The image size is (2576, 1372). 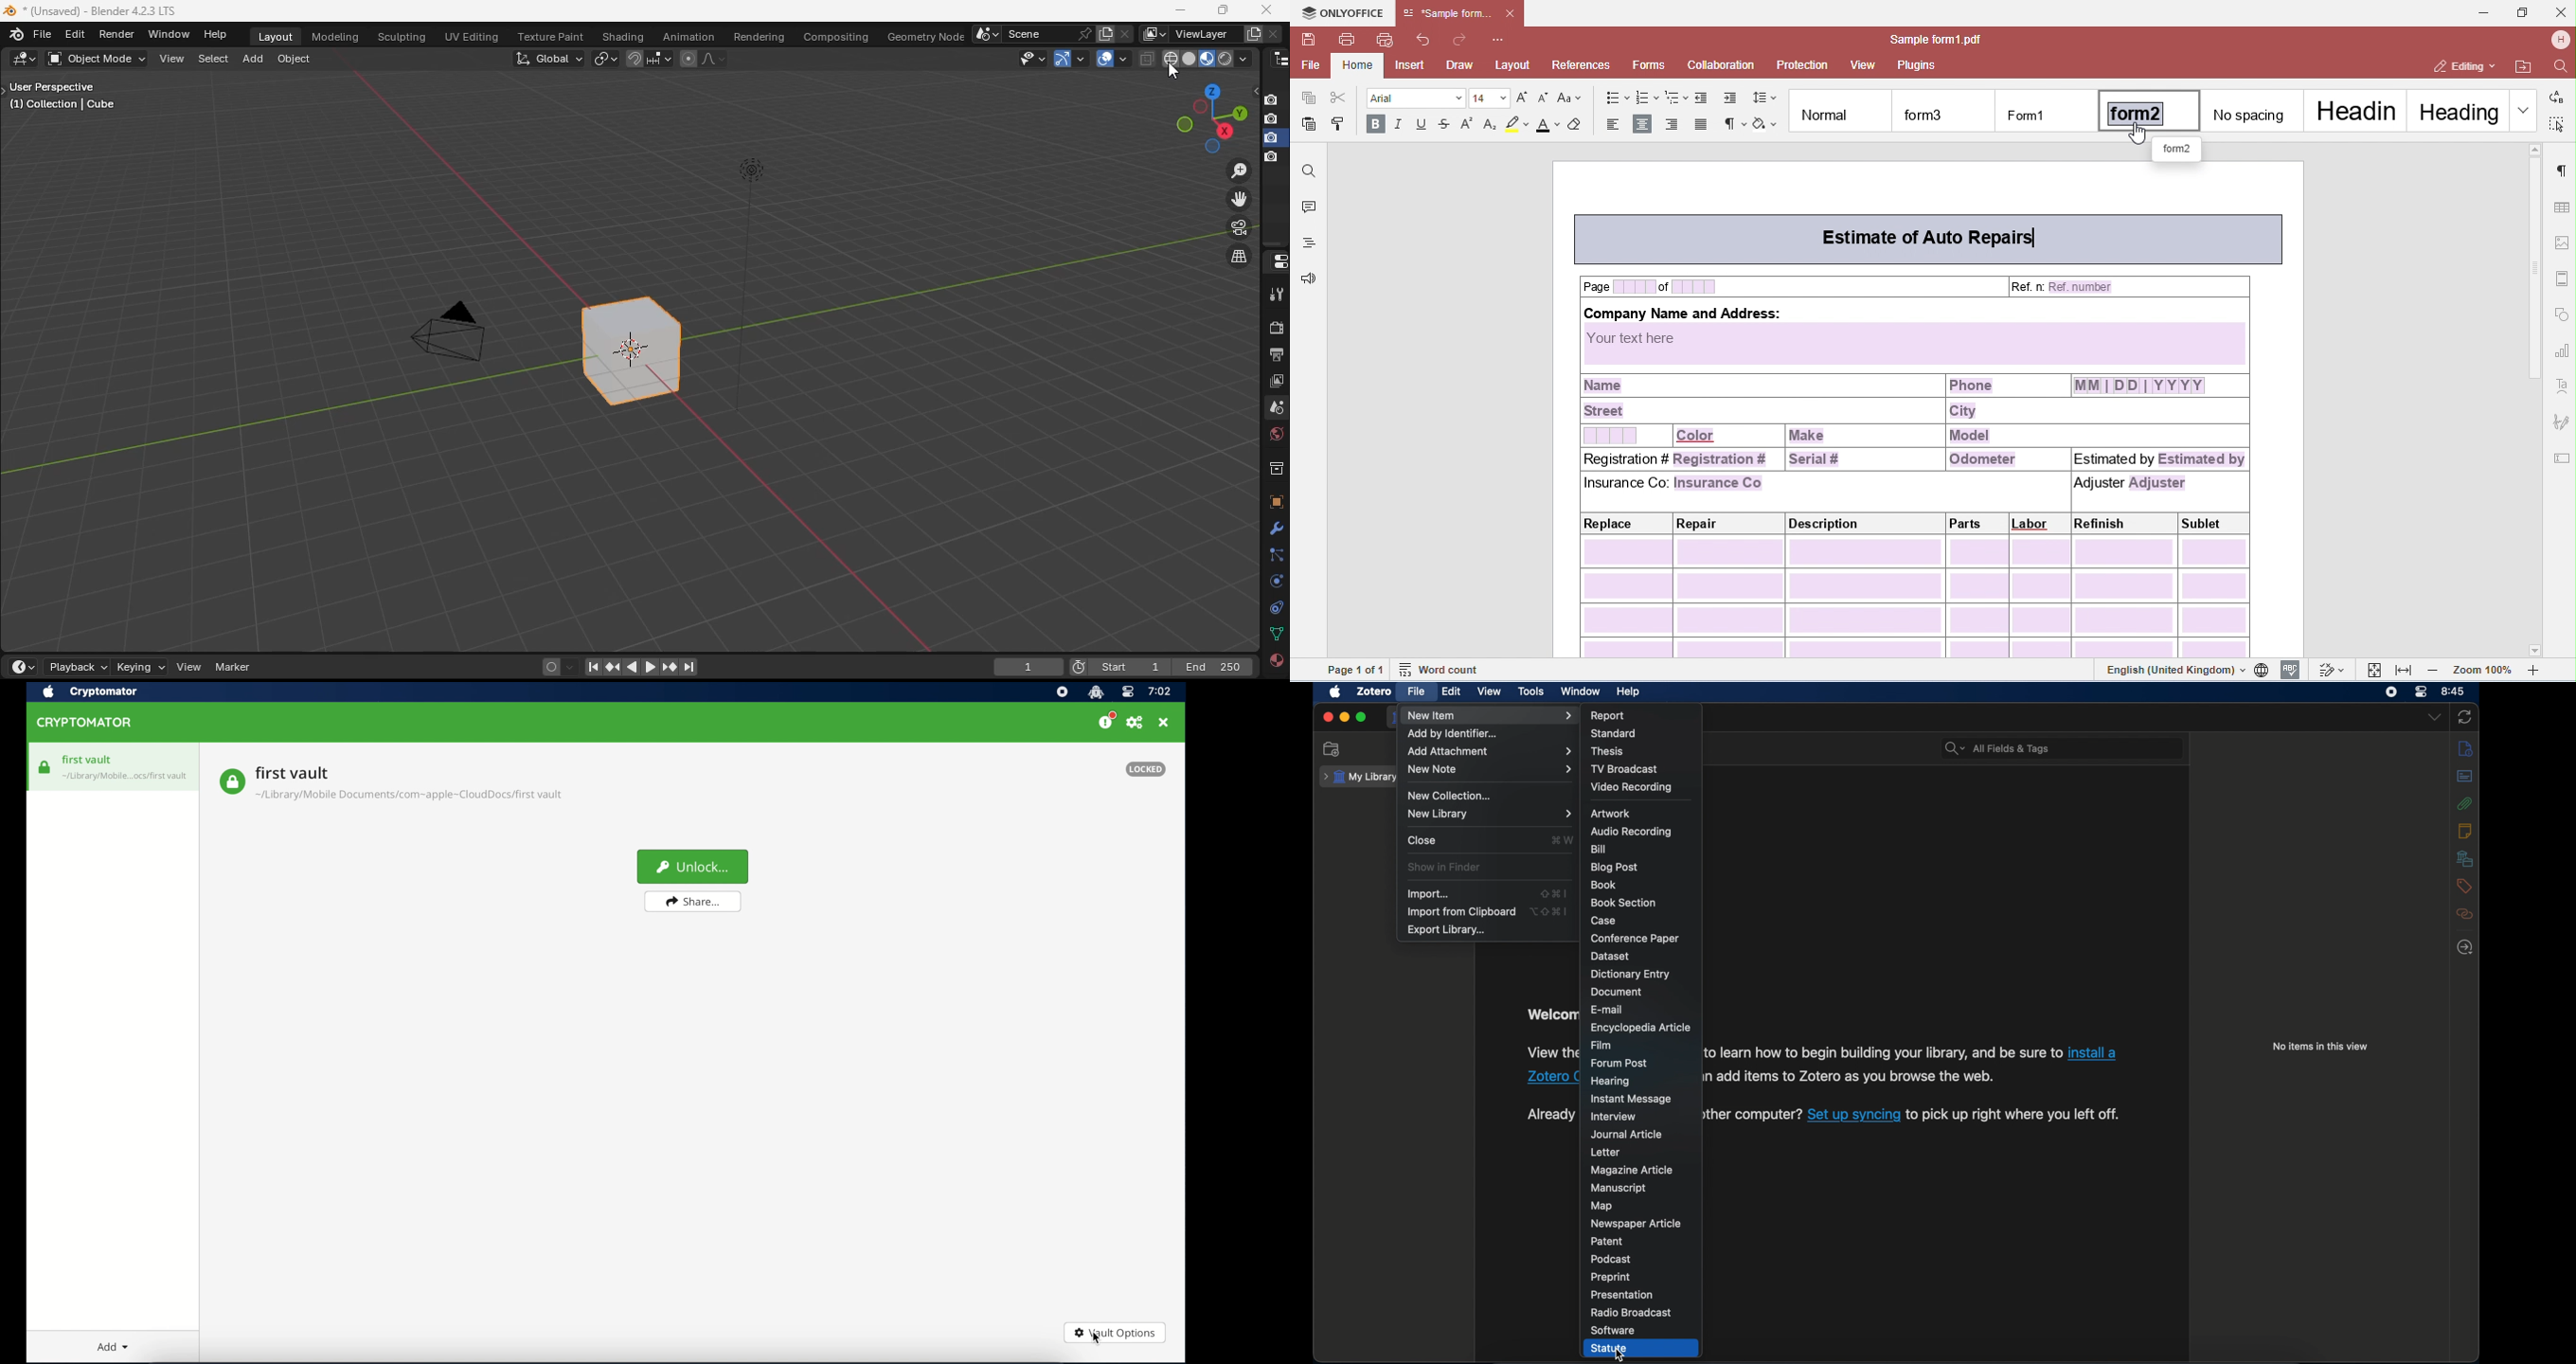 What do you see at coordinates (2321, 1046) in the screenshot?
I see `no items in this view` at bounding box center [2321, 1046].